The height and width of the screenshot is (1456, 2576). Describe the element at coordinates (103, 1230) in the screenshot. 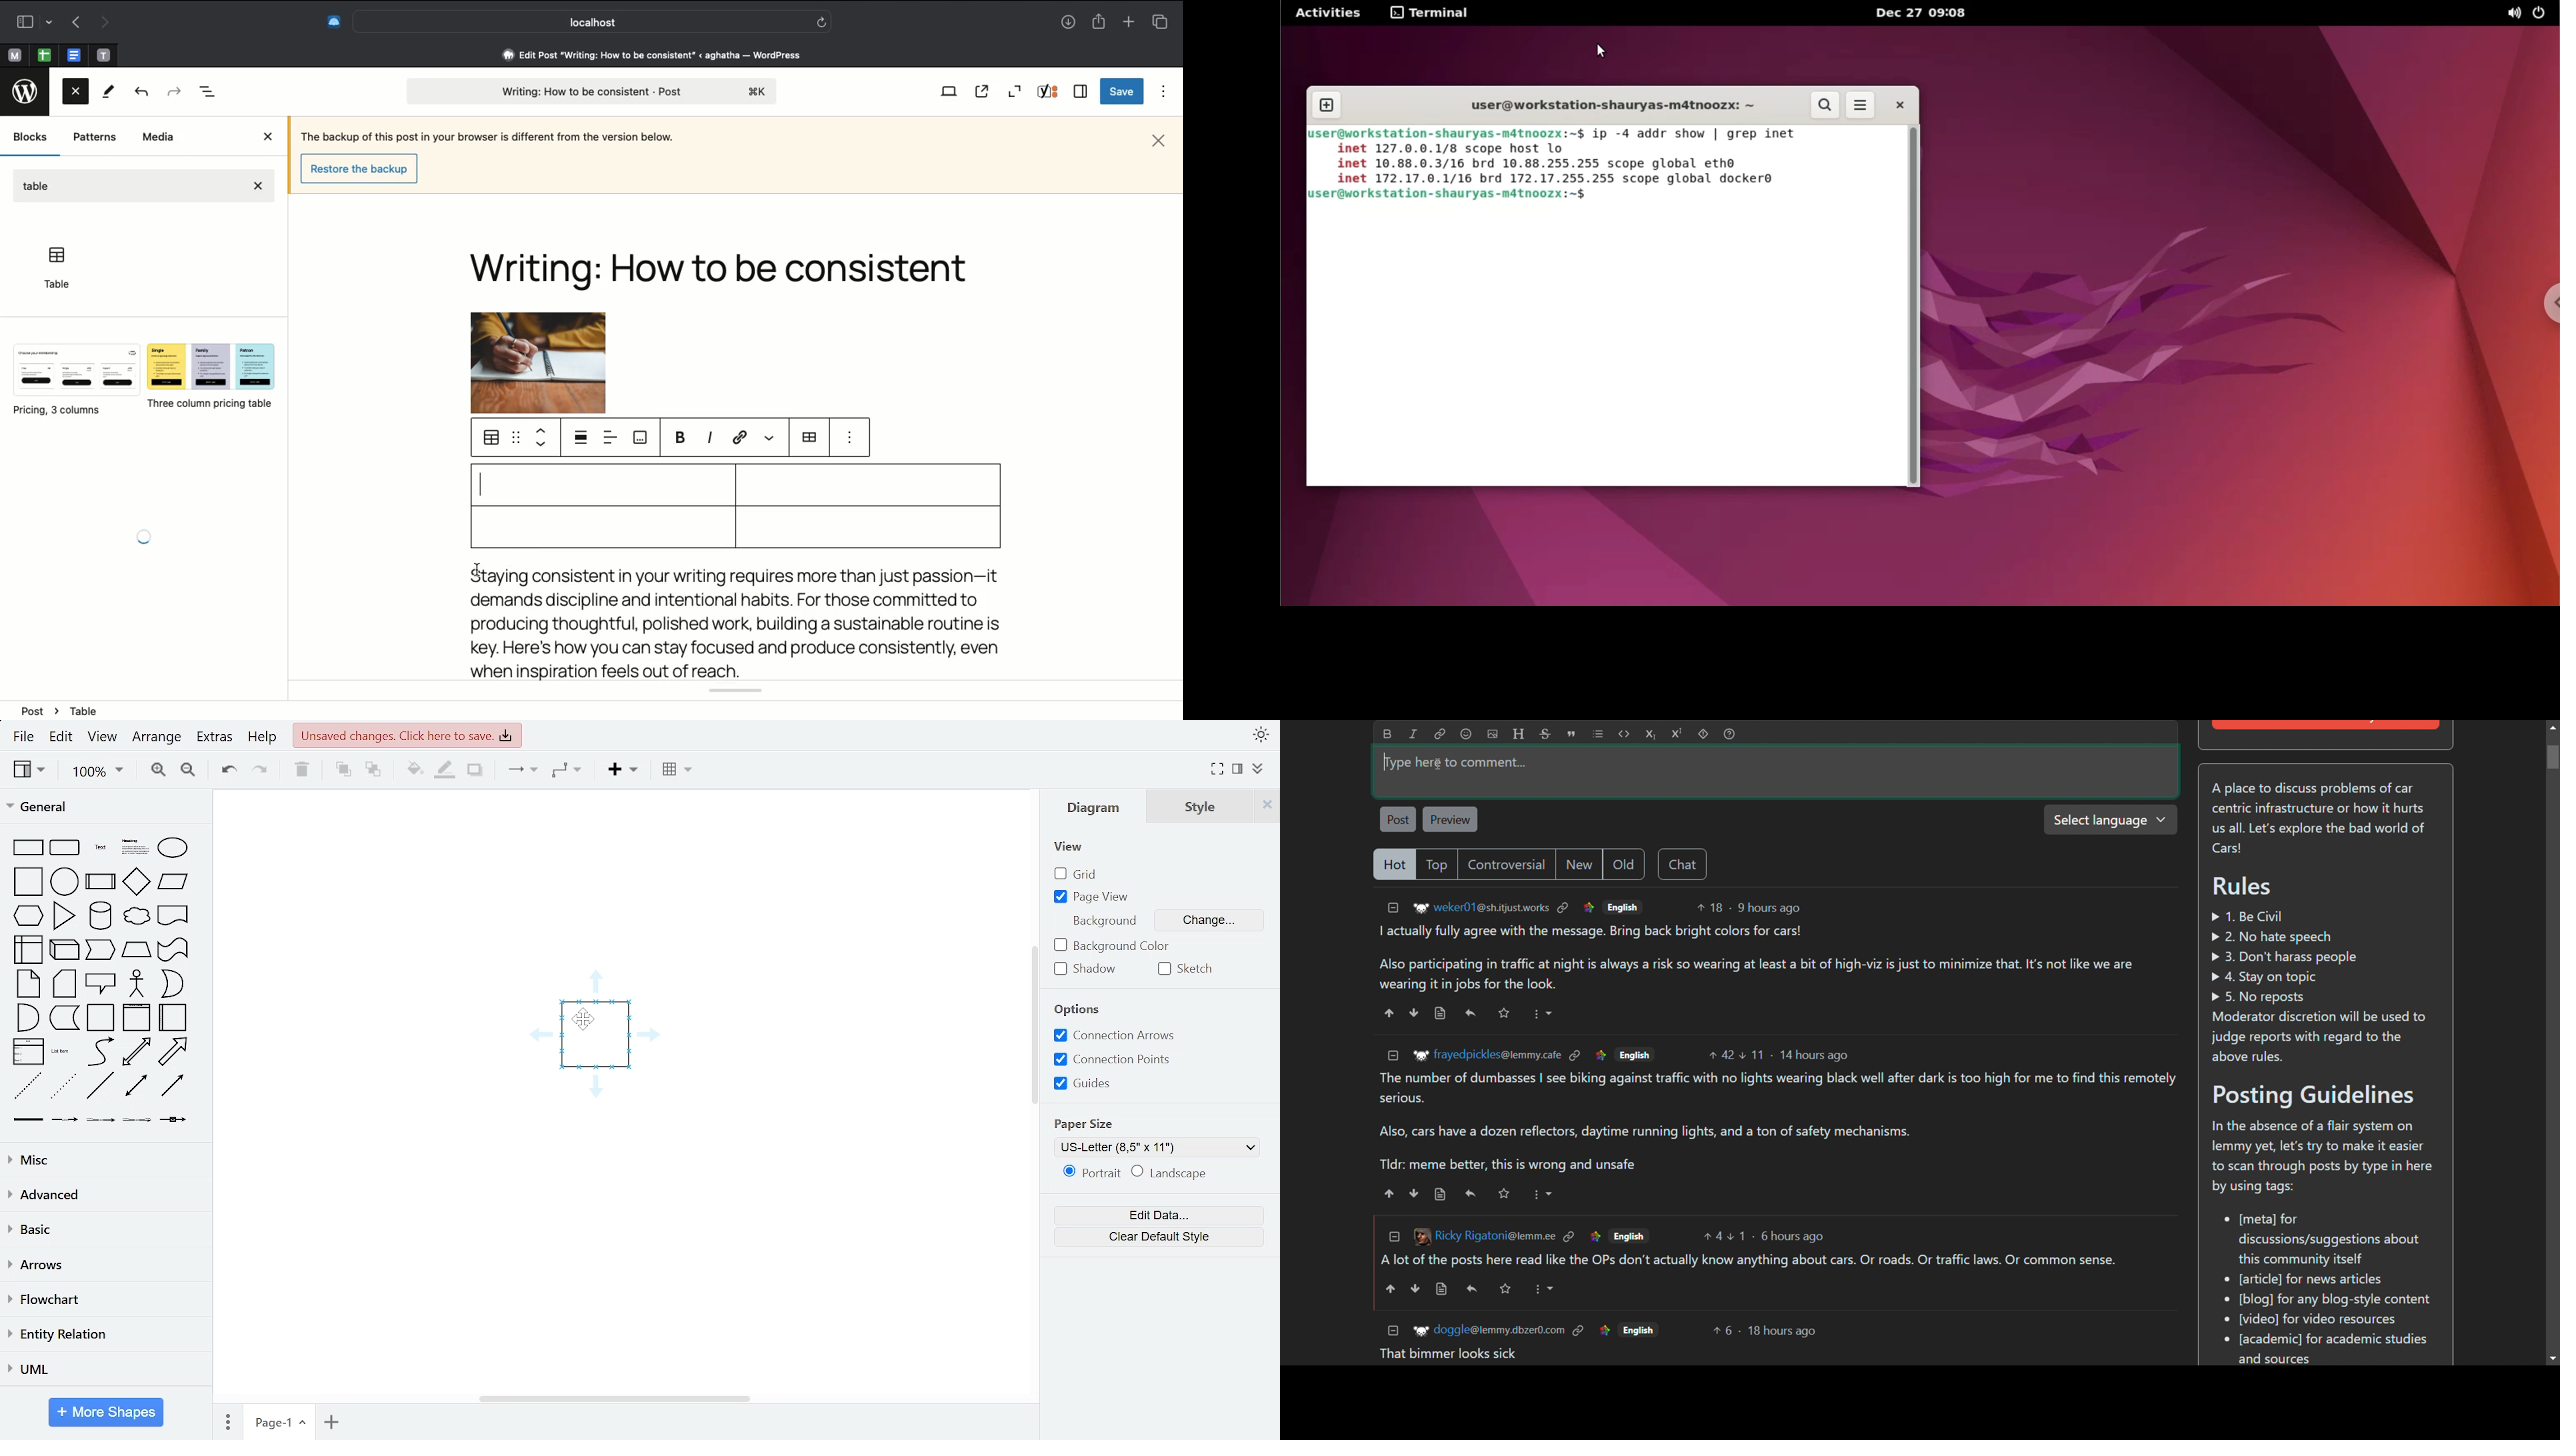

I see `basic` at that location.